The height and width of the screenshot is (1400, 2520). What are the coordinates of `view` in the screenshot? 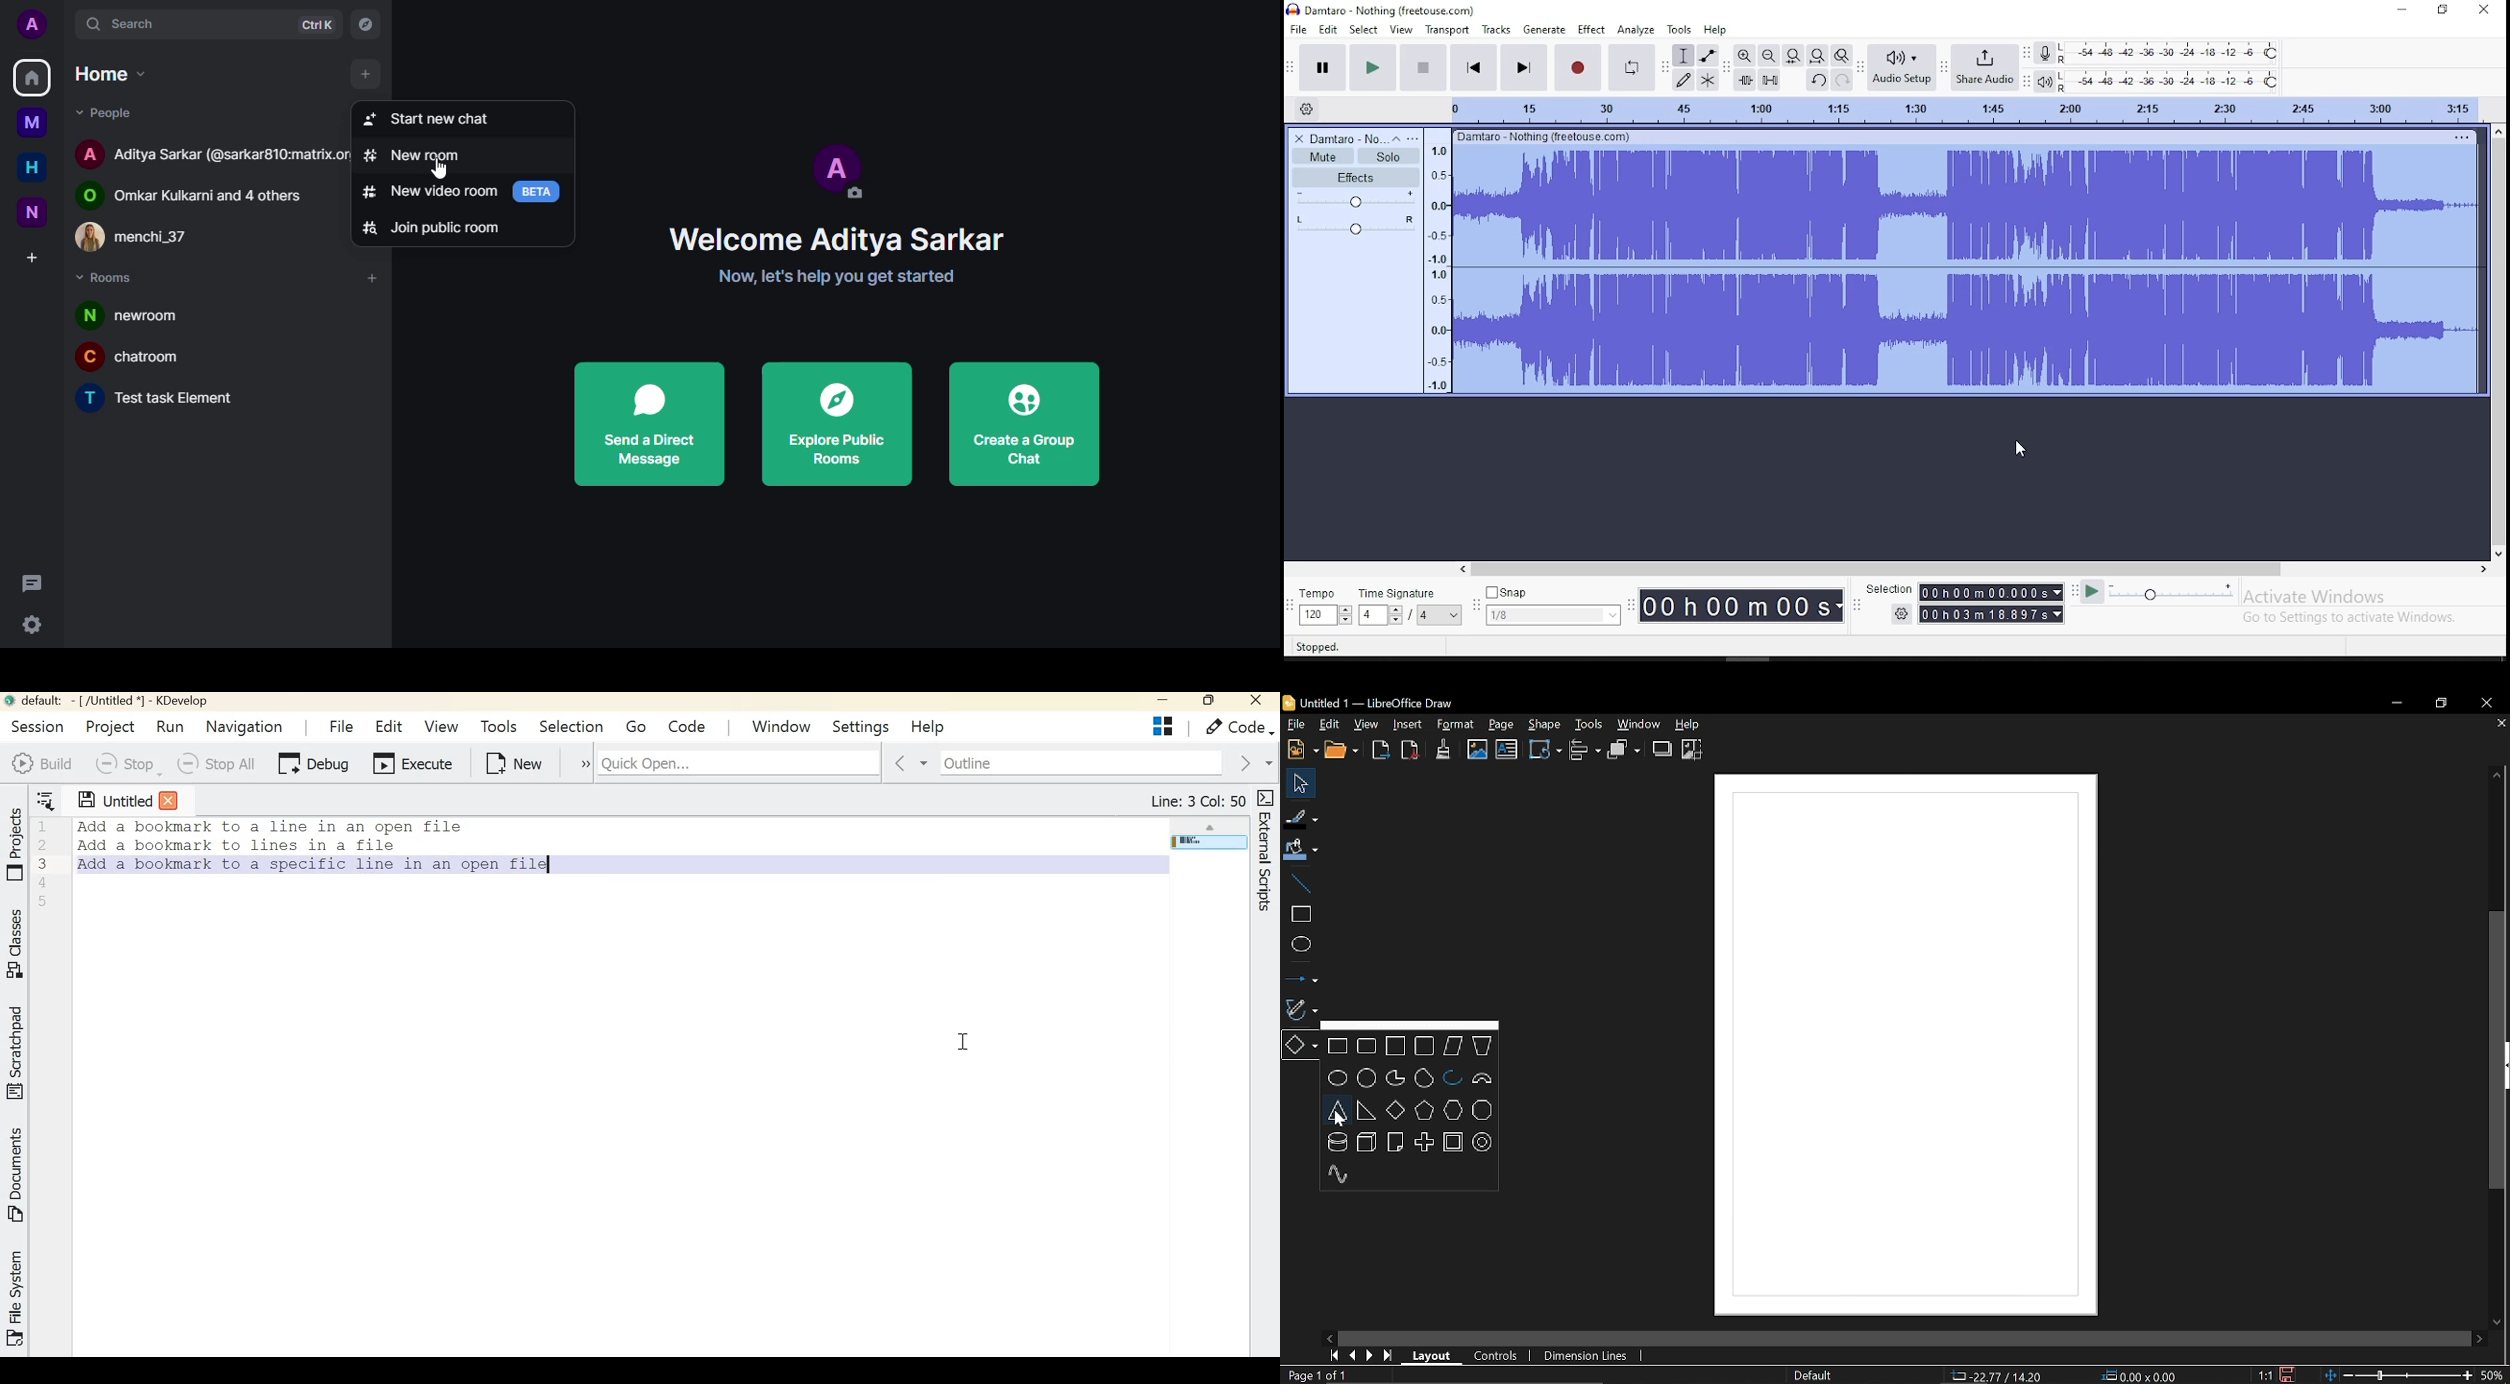 It's located at (1401, 29).